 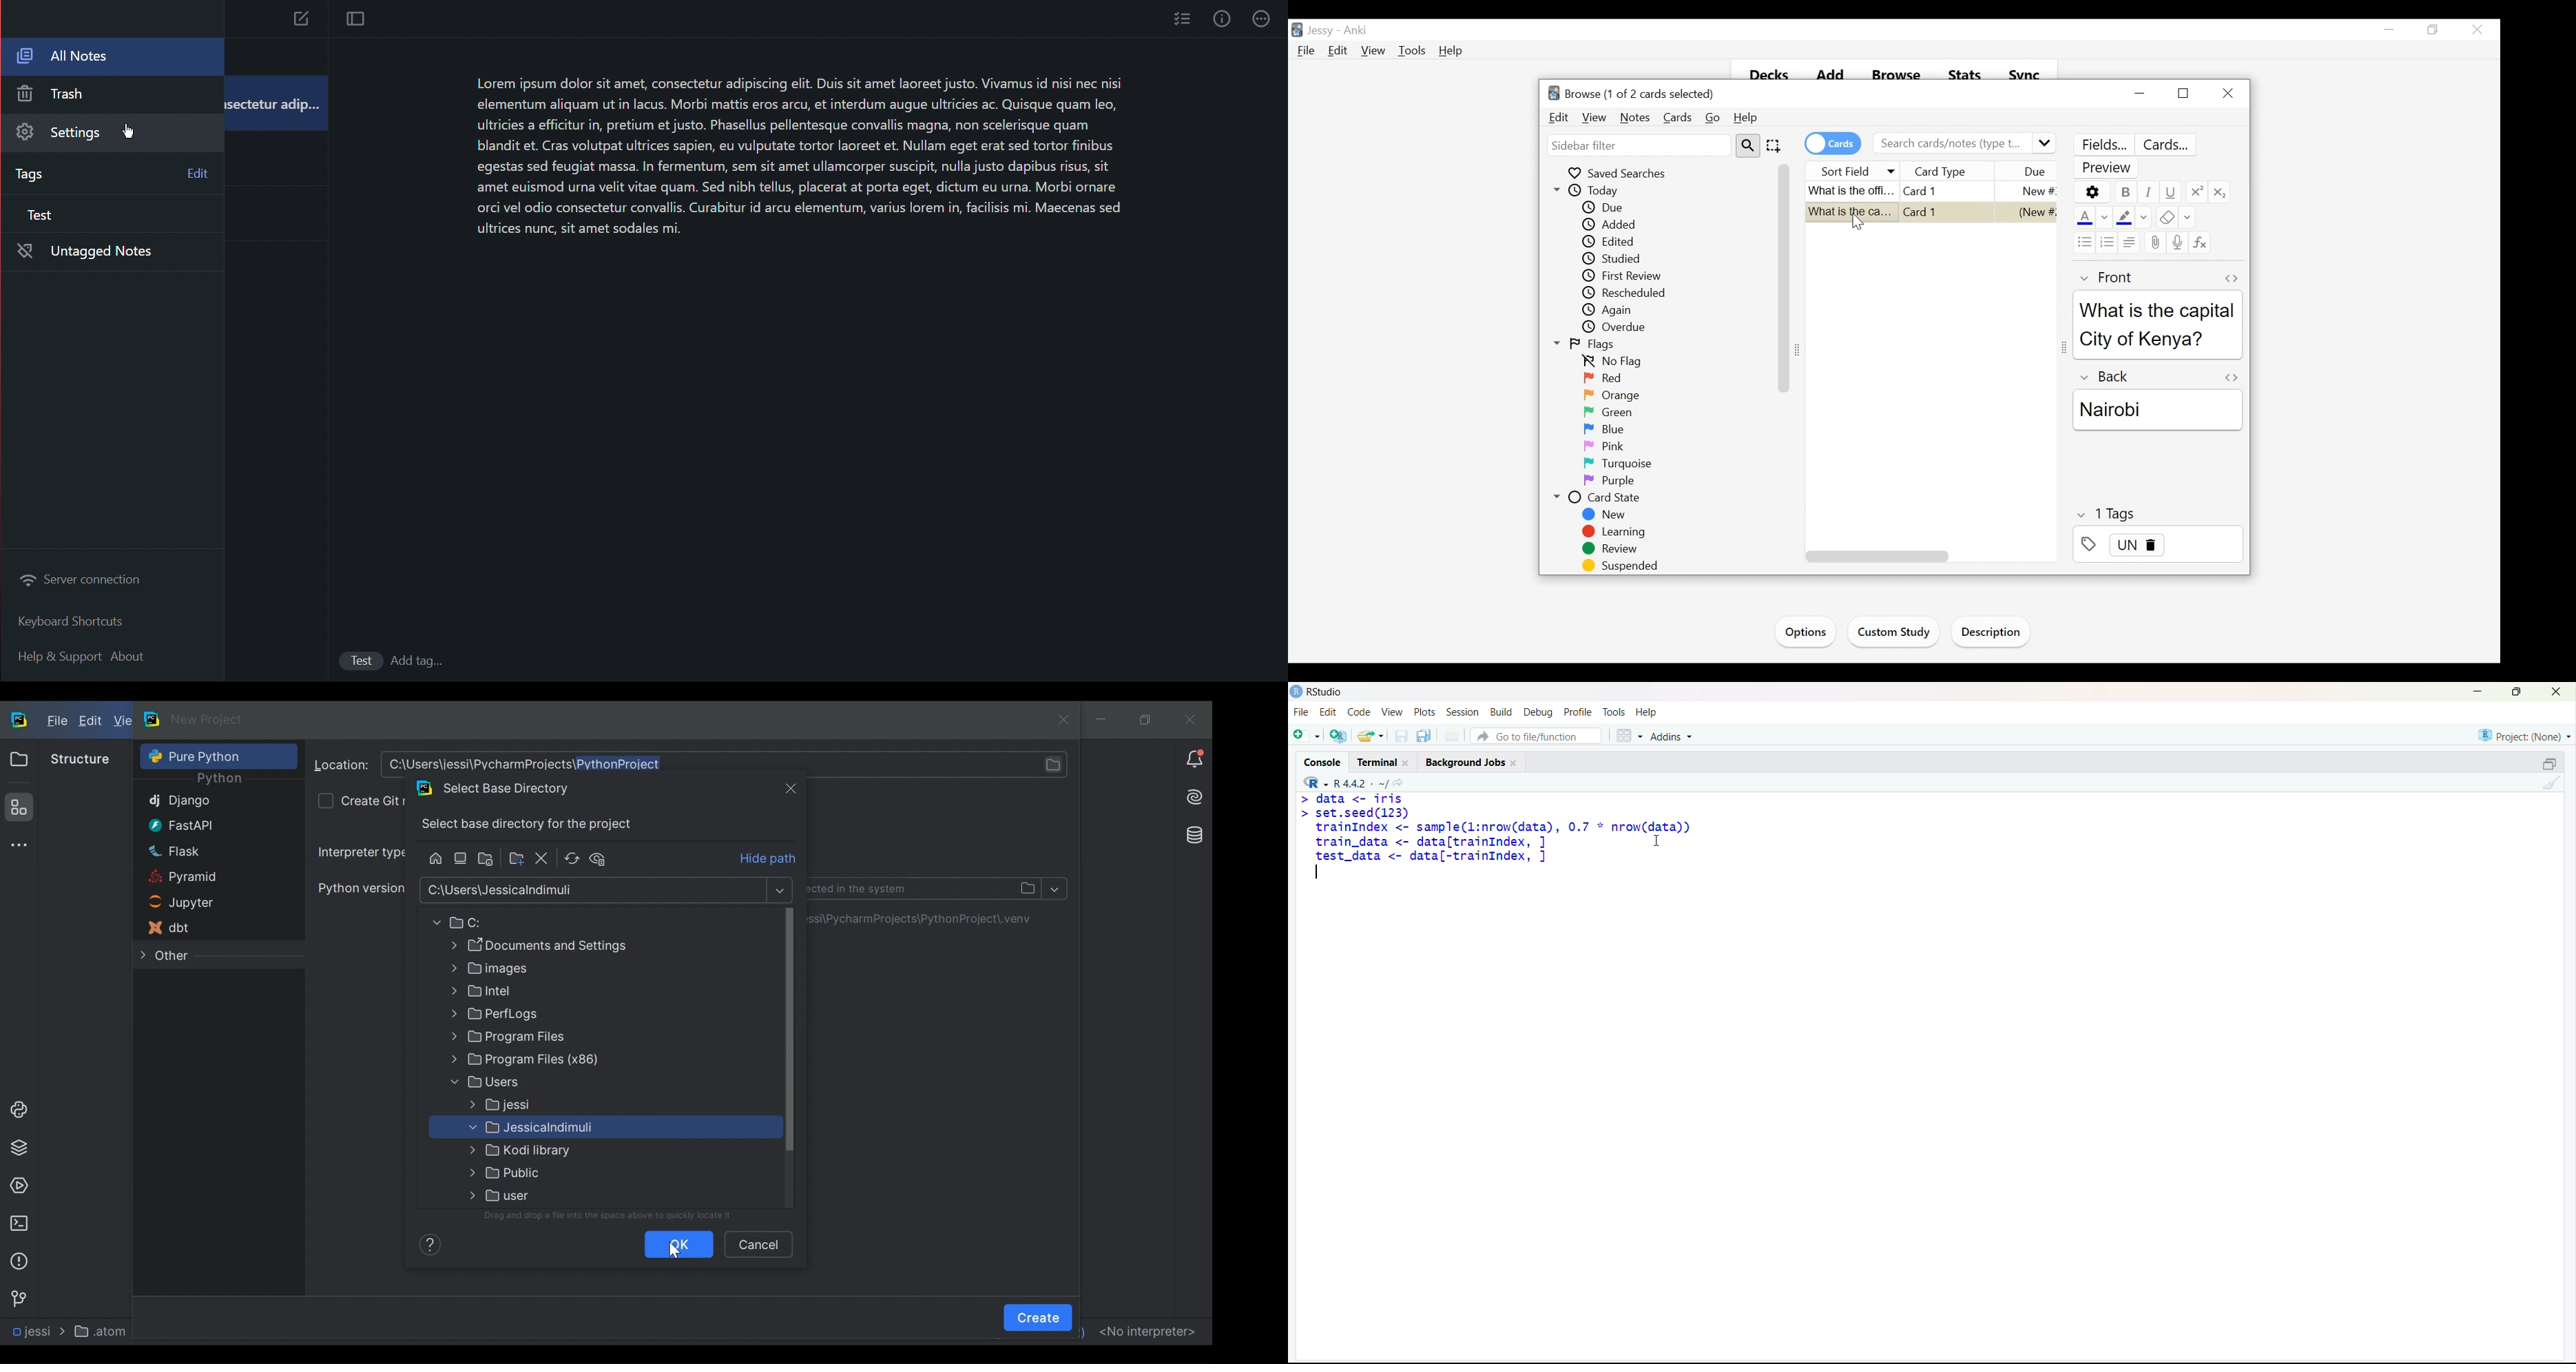 I want to click on All Notes, so click(x=76, y=57).